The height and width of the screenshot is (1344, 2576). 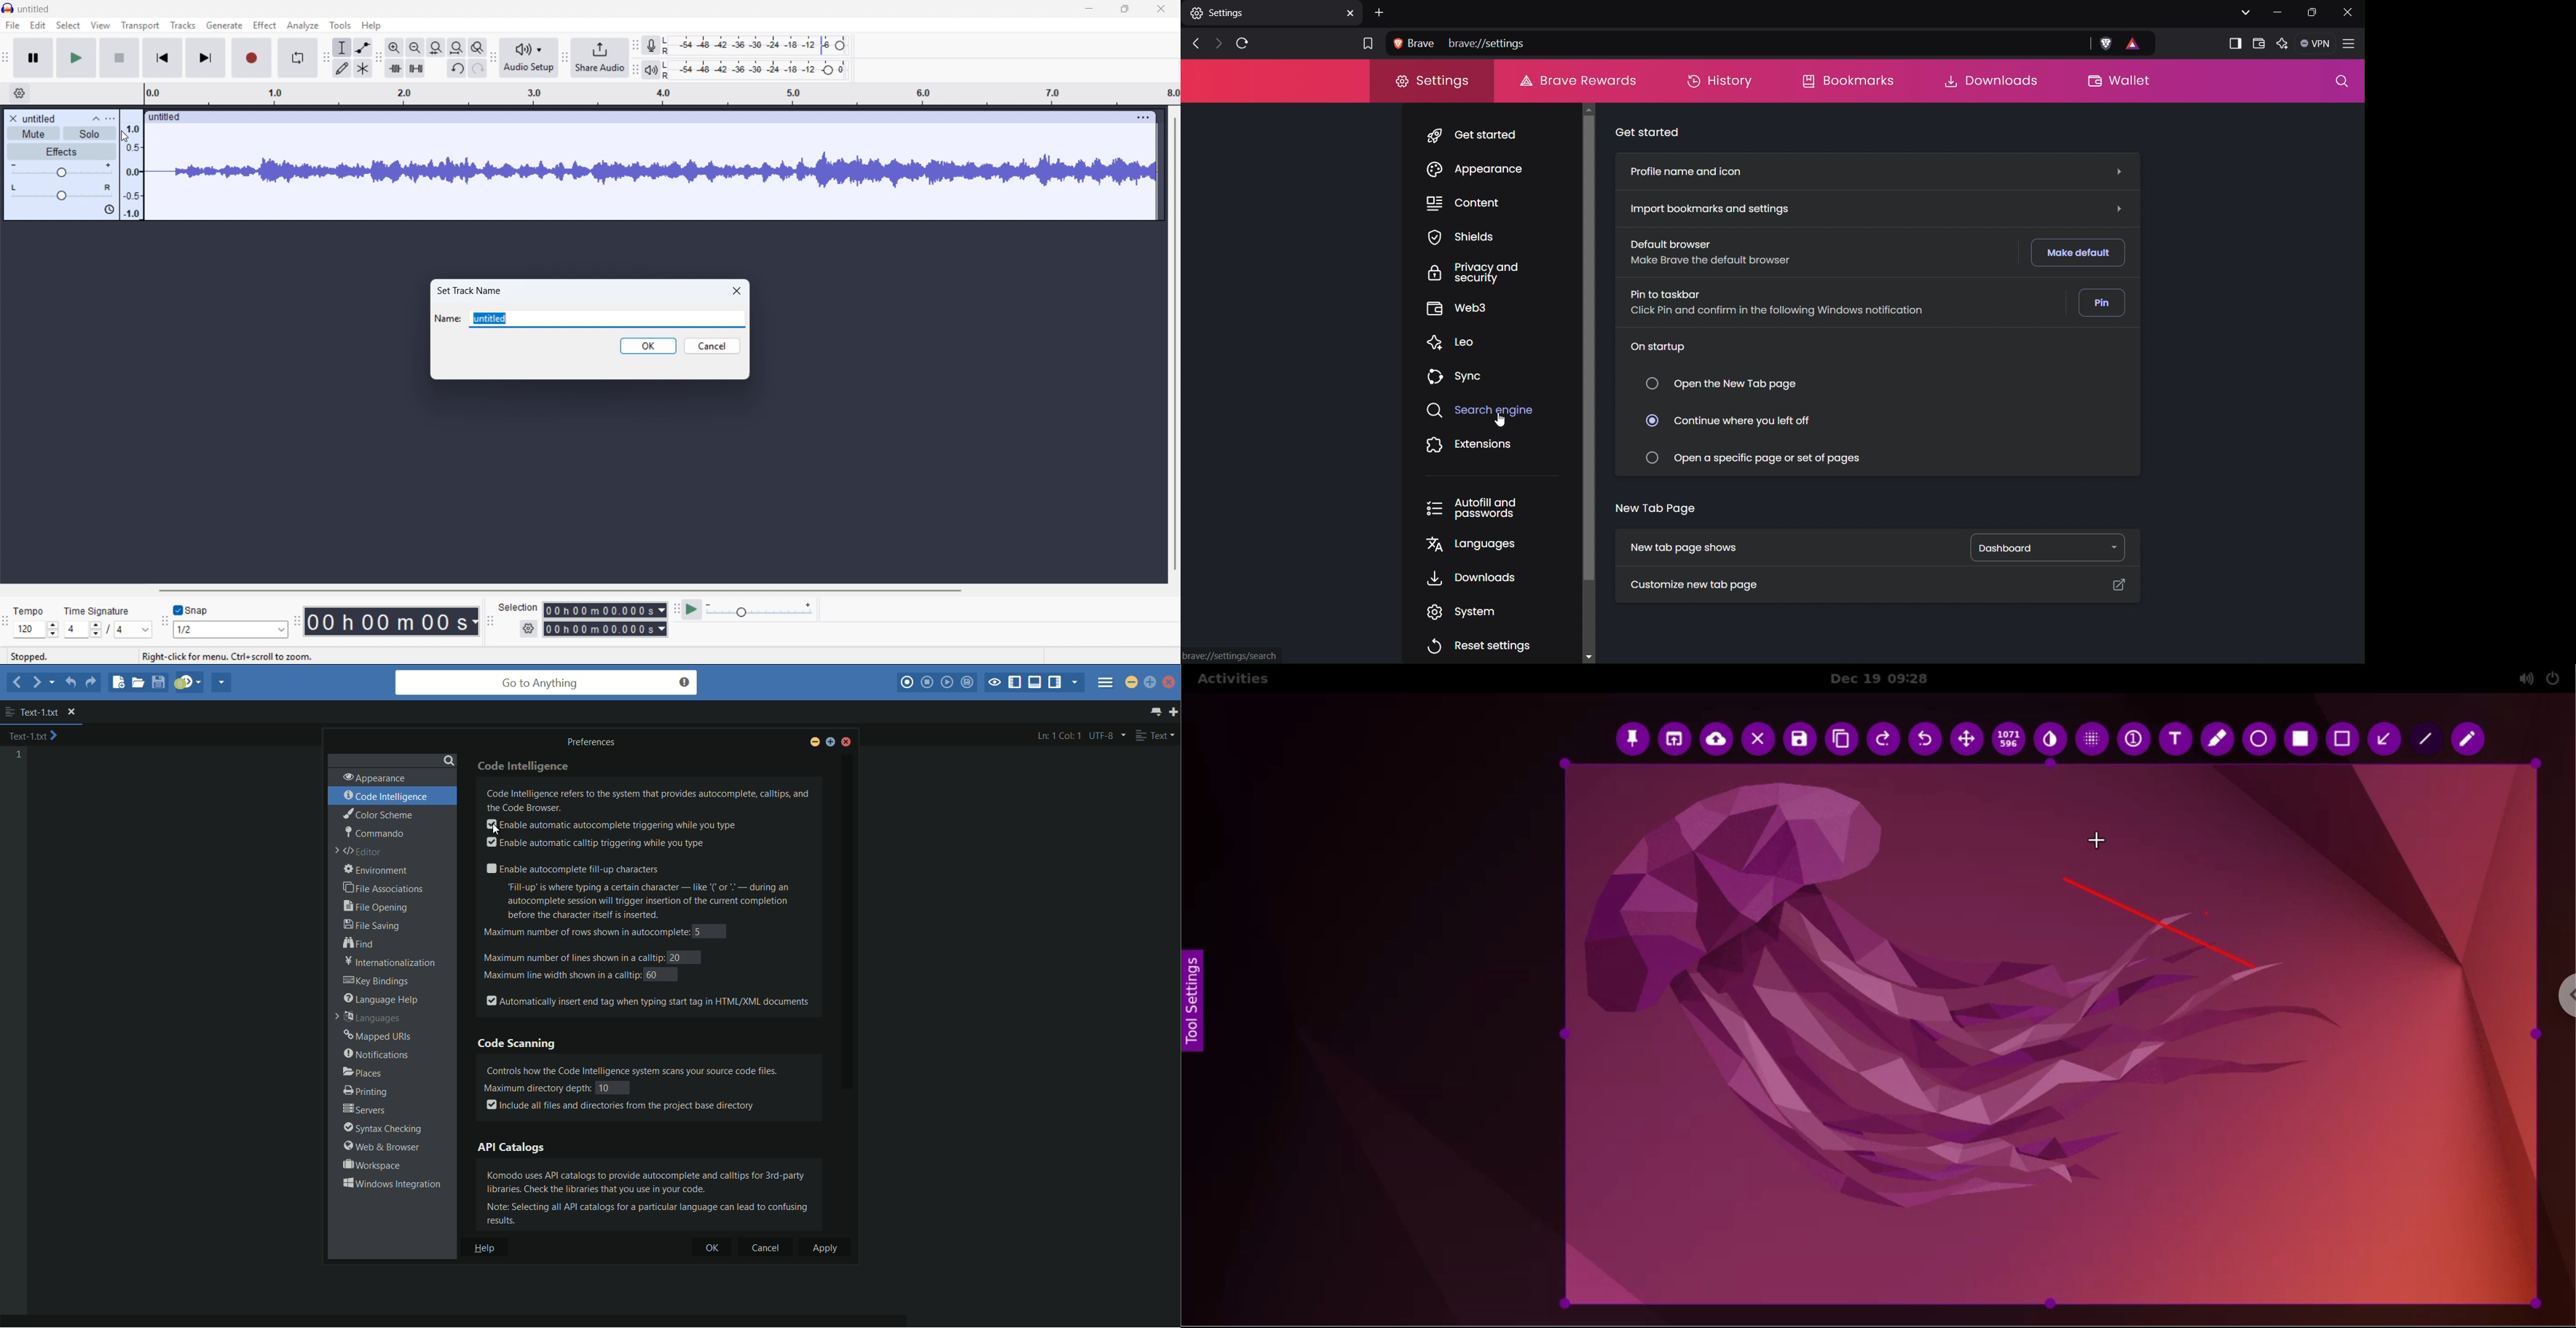 I want to click on untitled, so click(x=39, y=119).